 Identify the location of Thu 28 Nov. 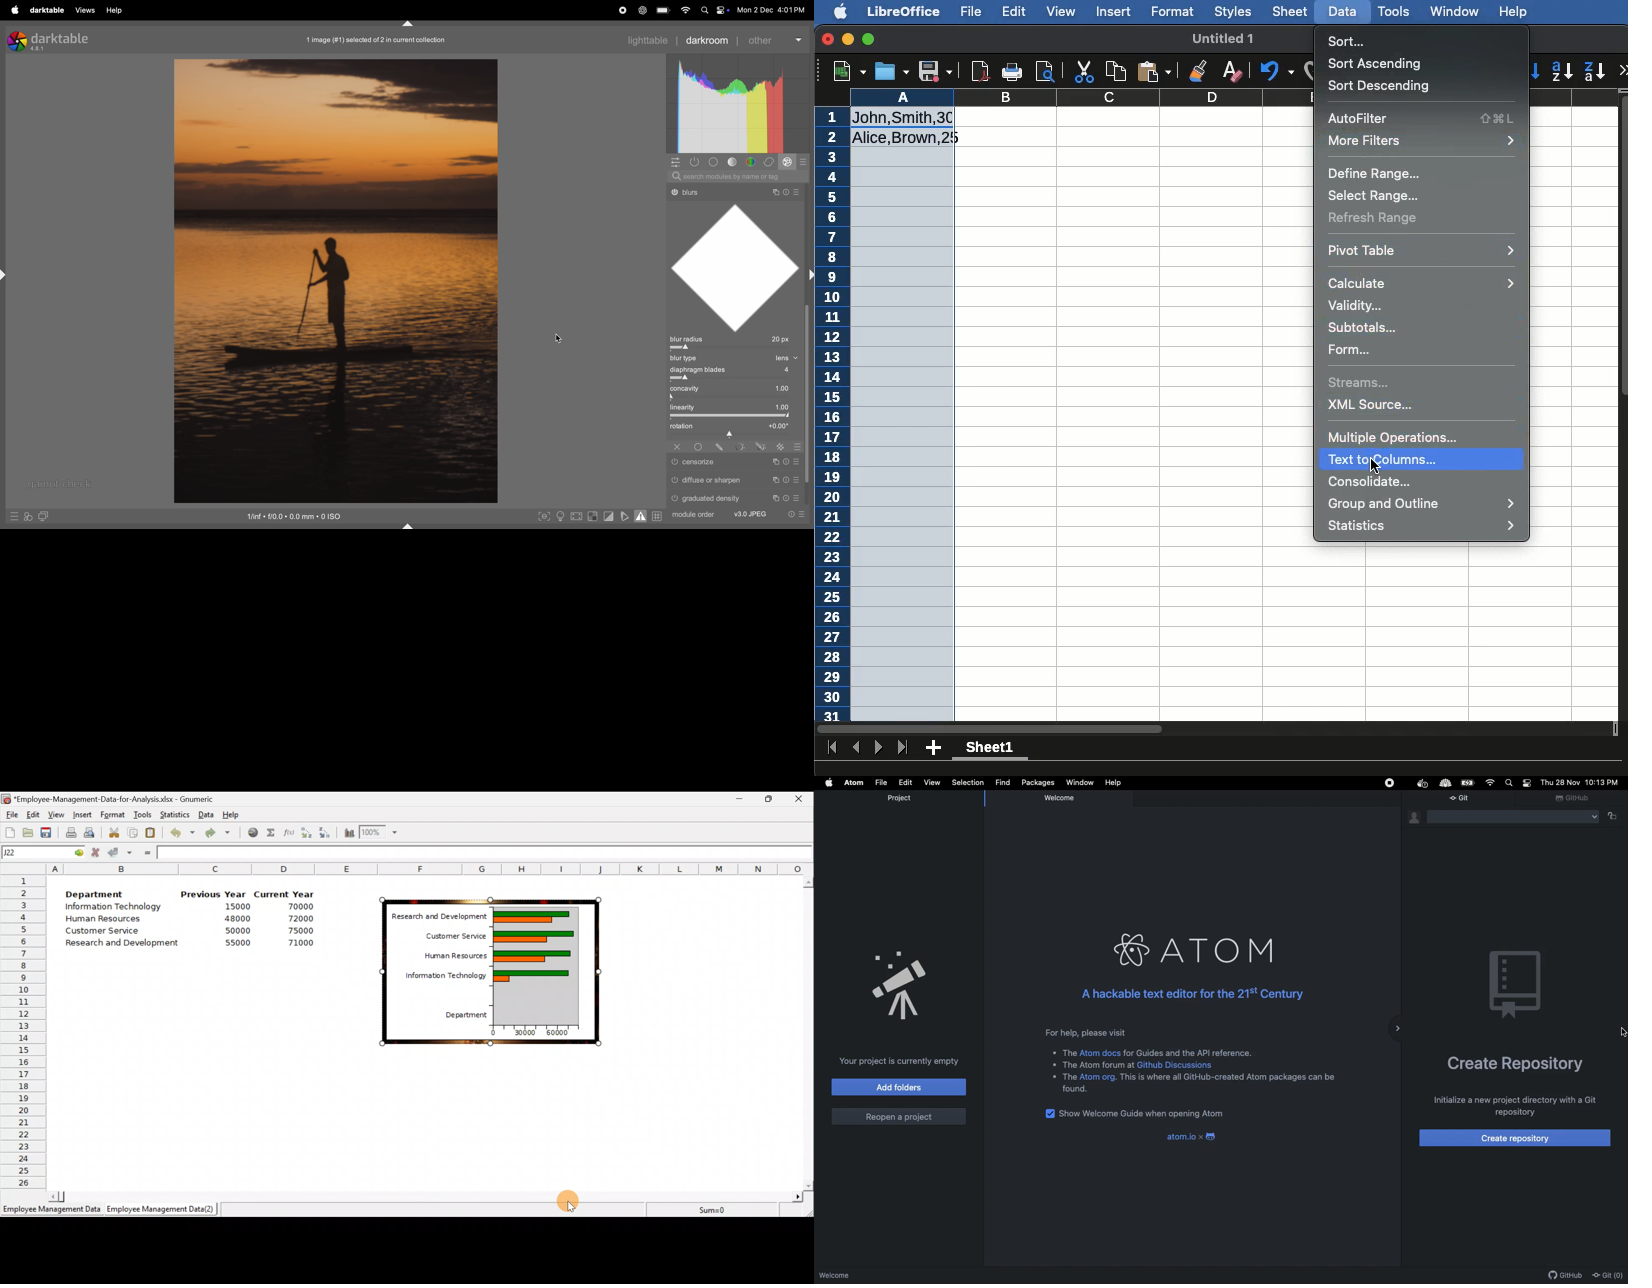
(1560, 783).